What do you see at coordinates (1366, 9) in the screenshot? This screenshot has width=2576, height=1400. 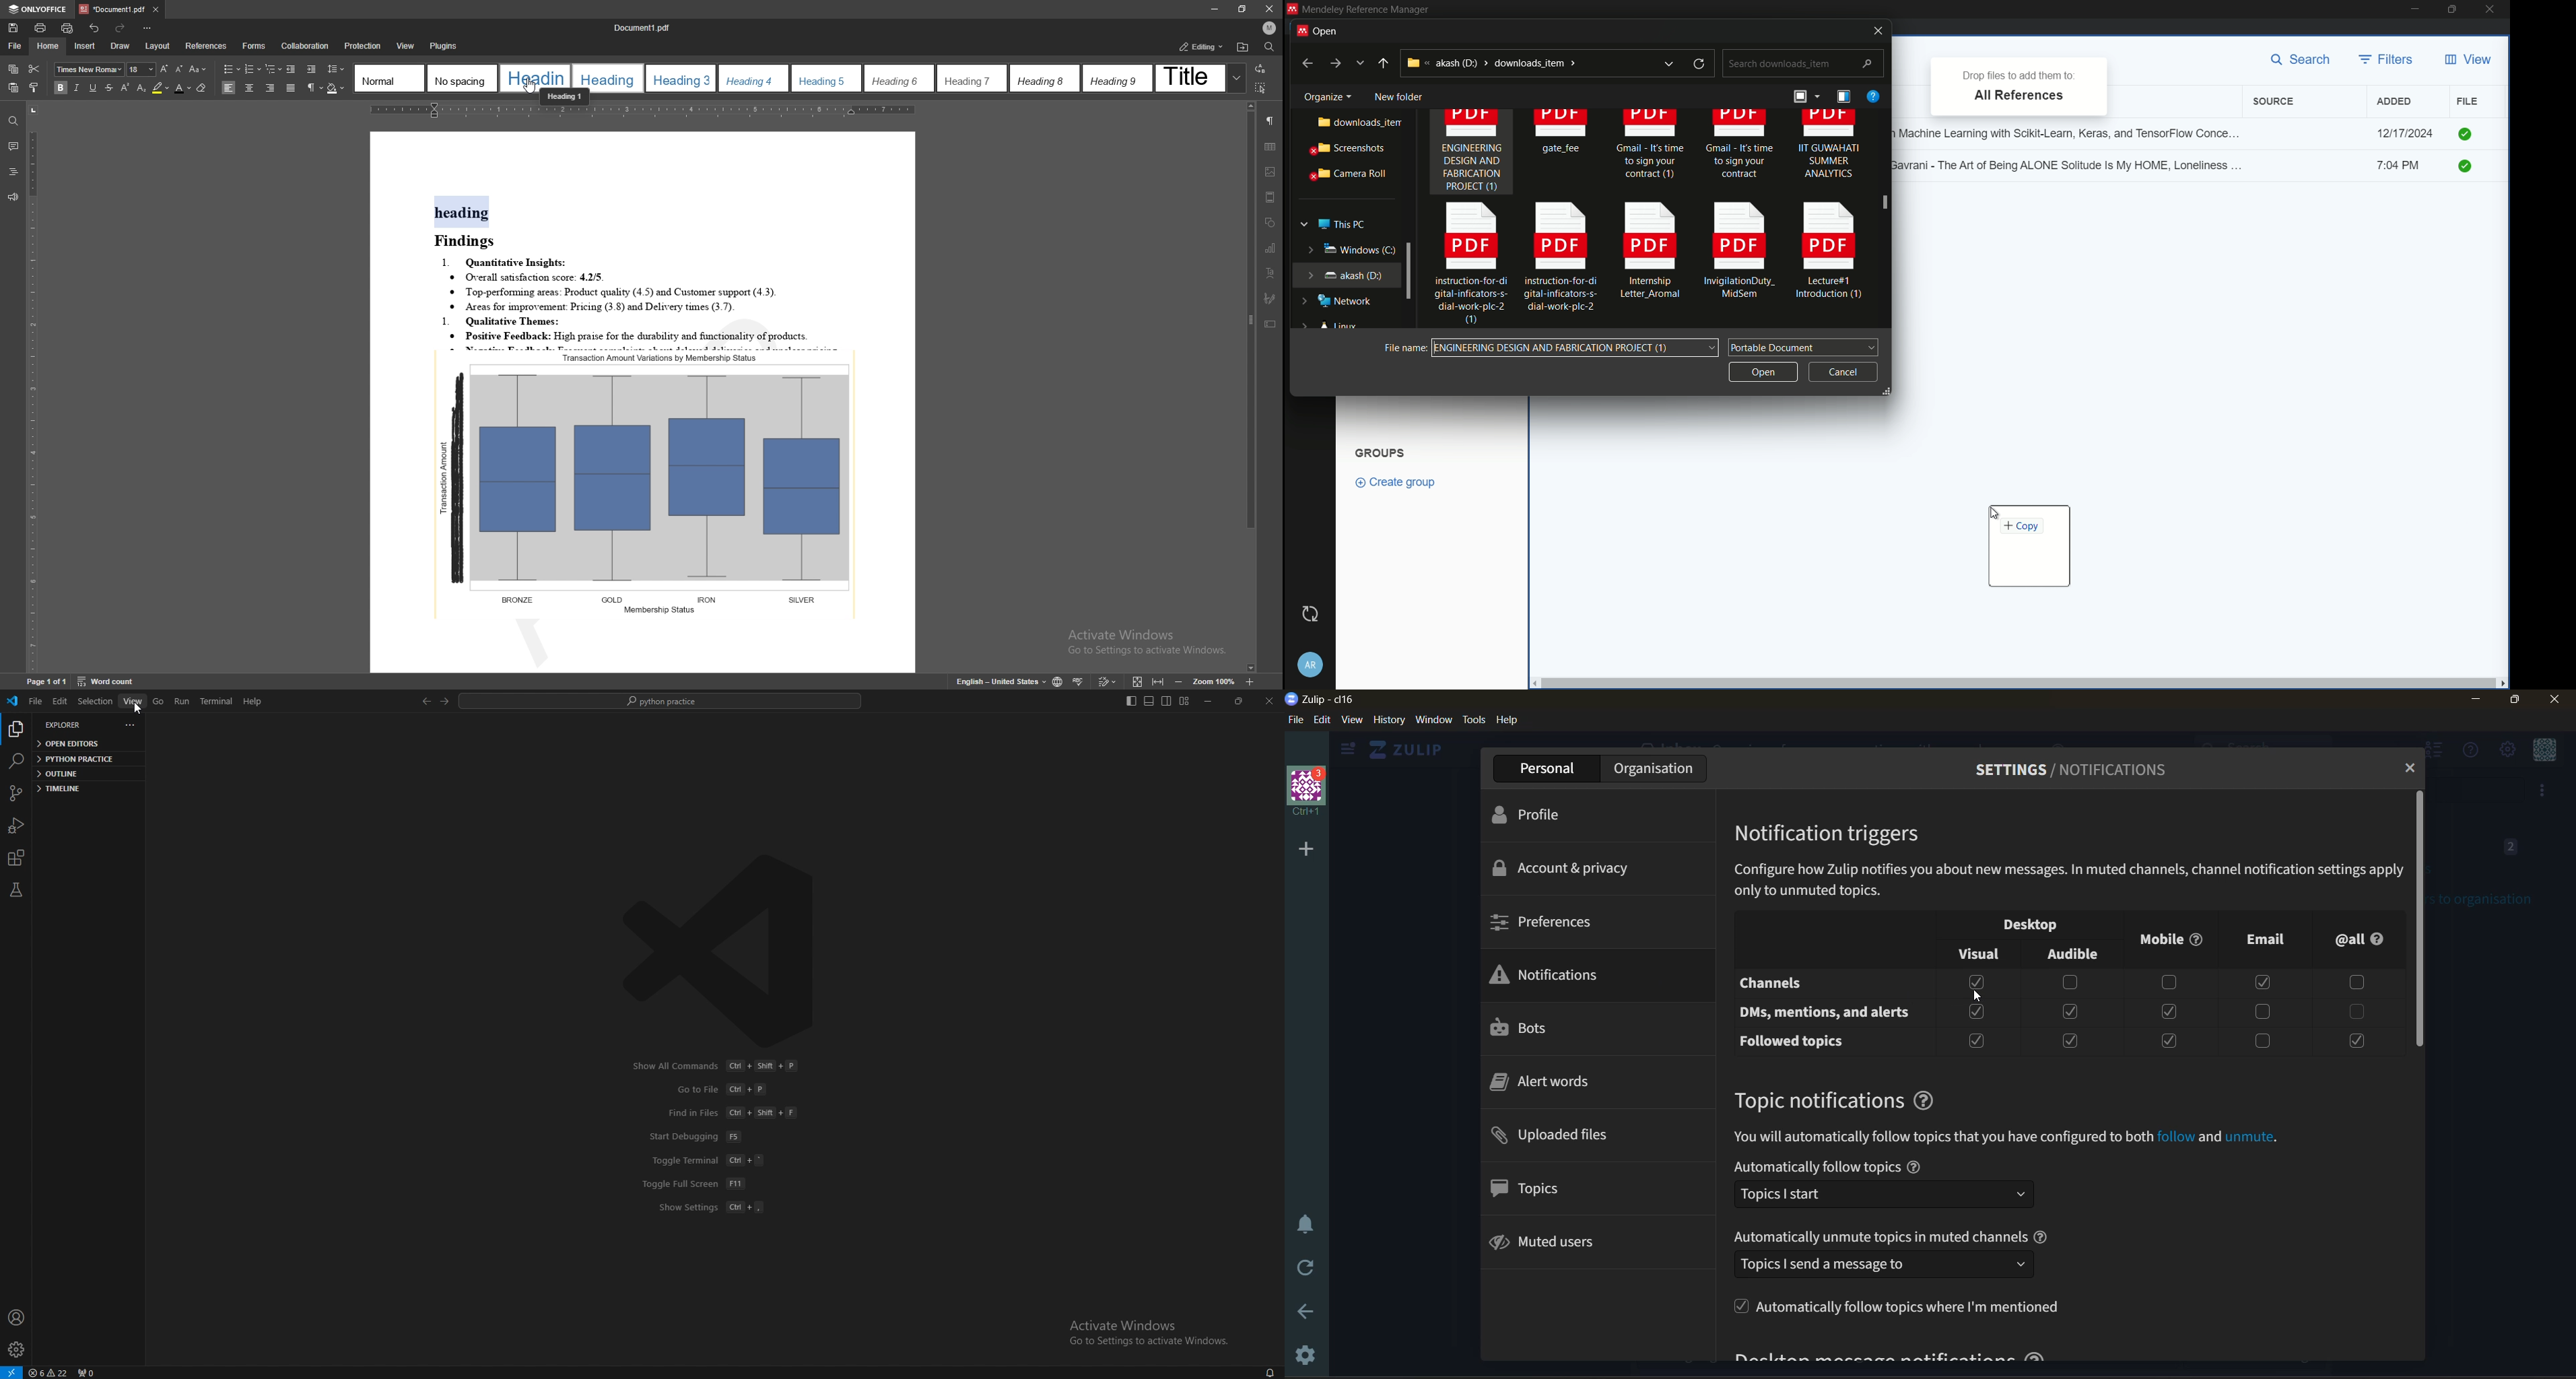 I see `Mendeley Reference Manager` at bounding box center [1366, 9].